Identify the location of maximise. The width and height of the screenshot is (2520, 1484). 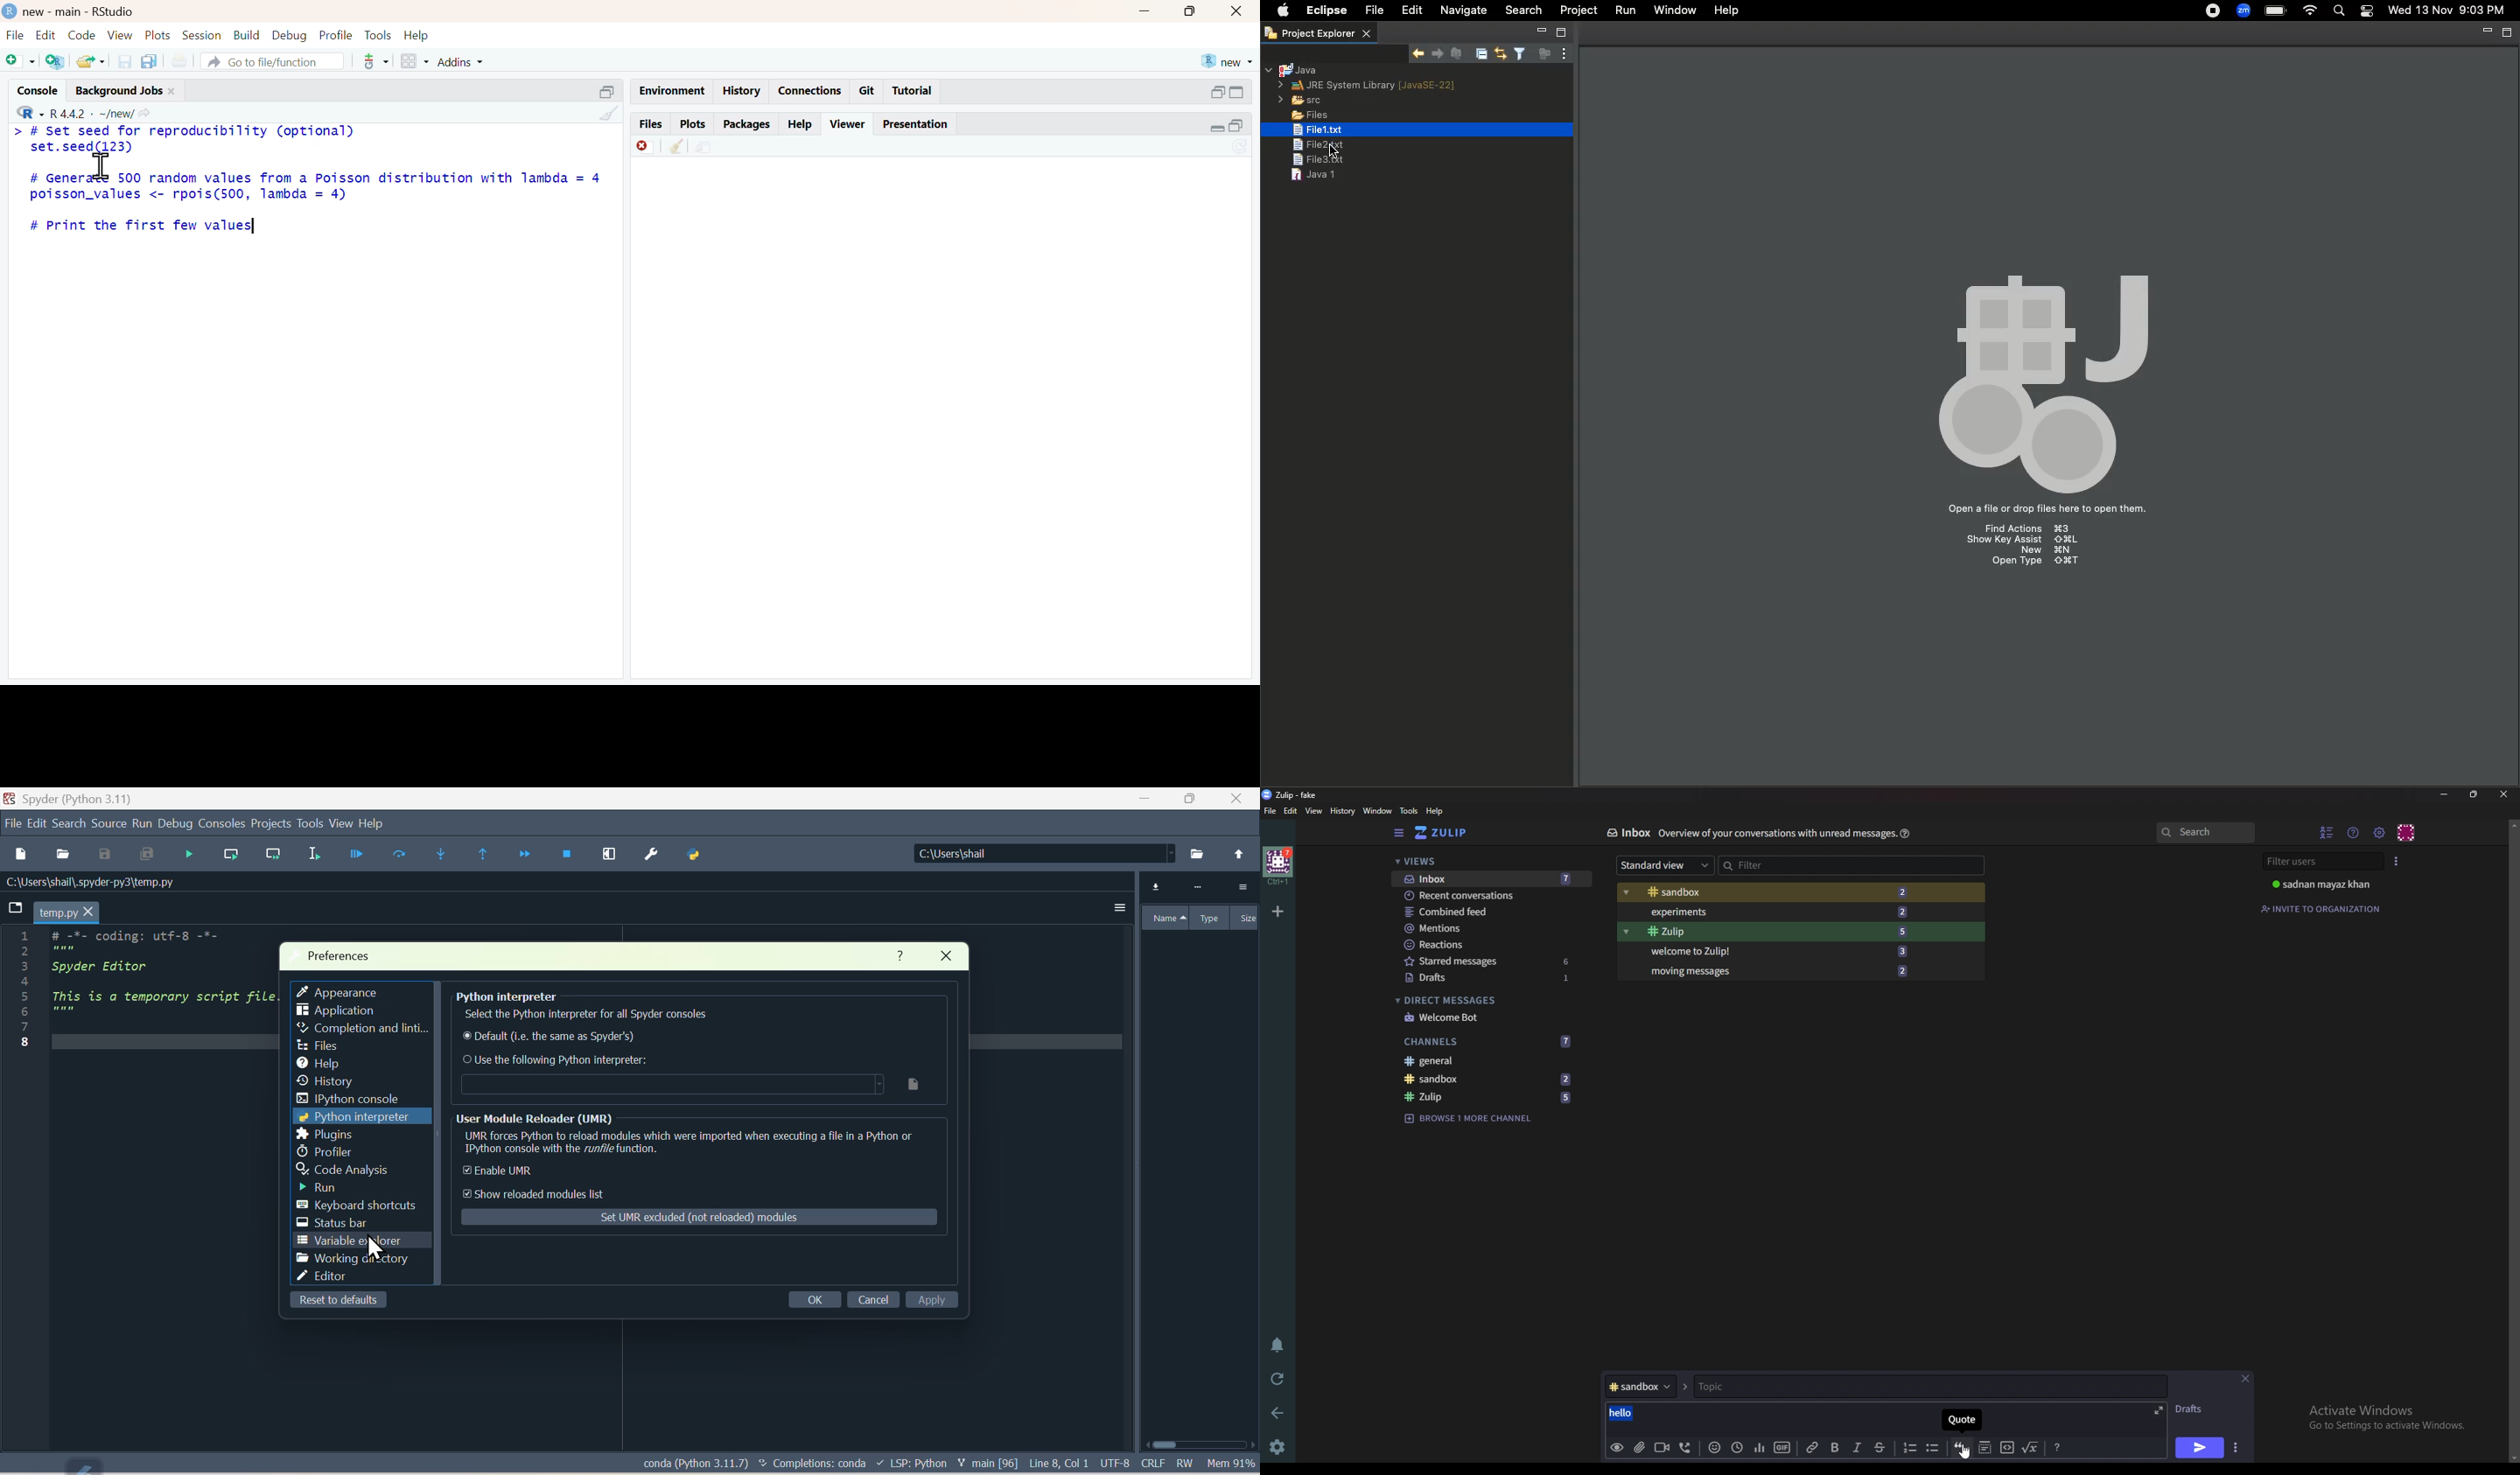
(1190, 10).